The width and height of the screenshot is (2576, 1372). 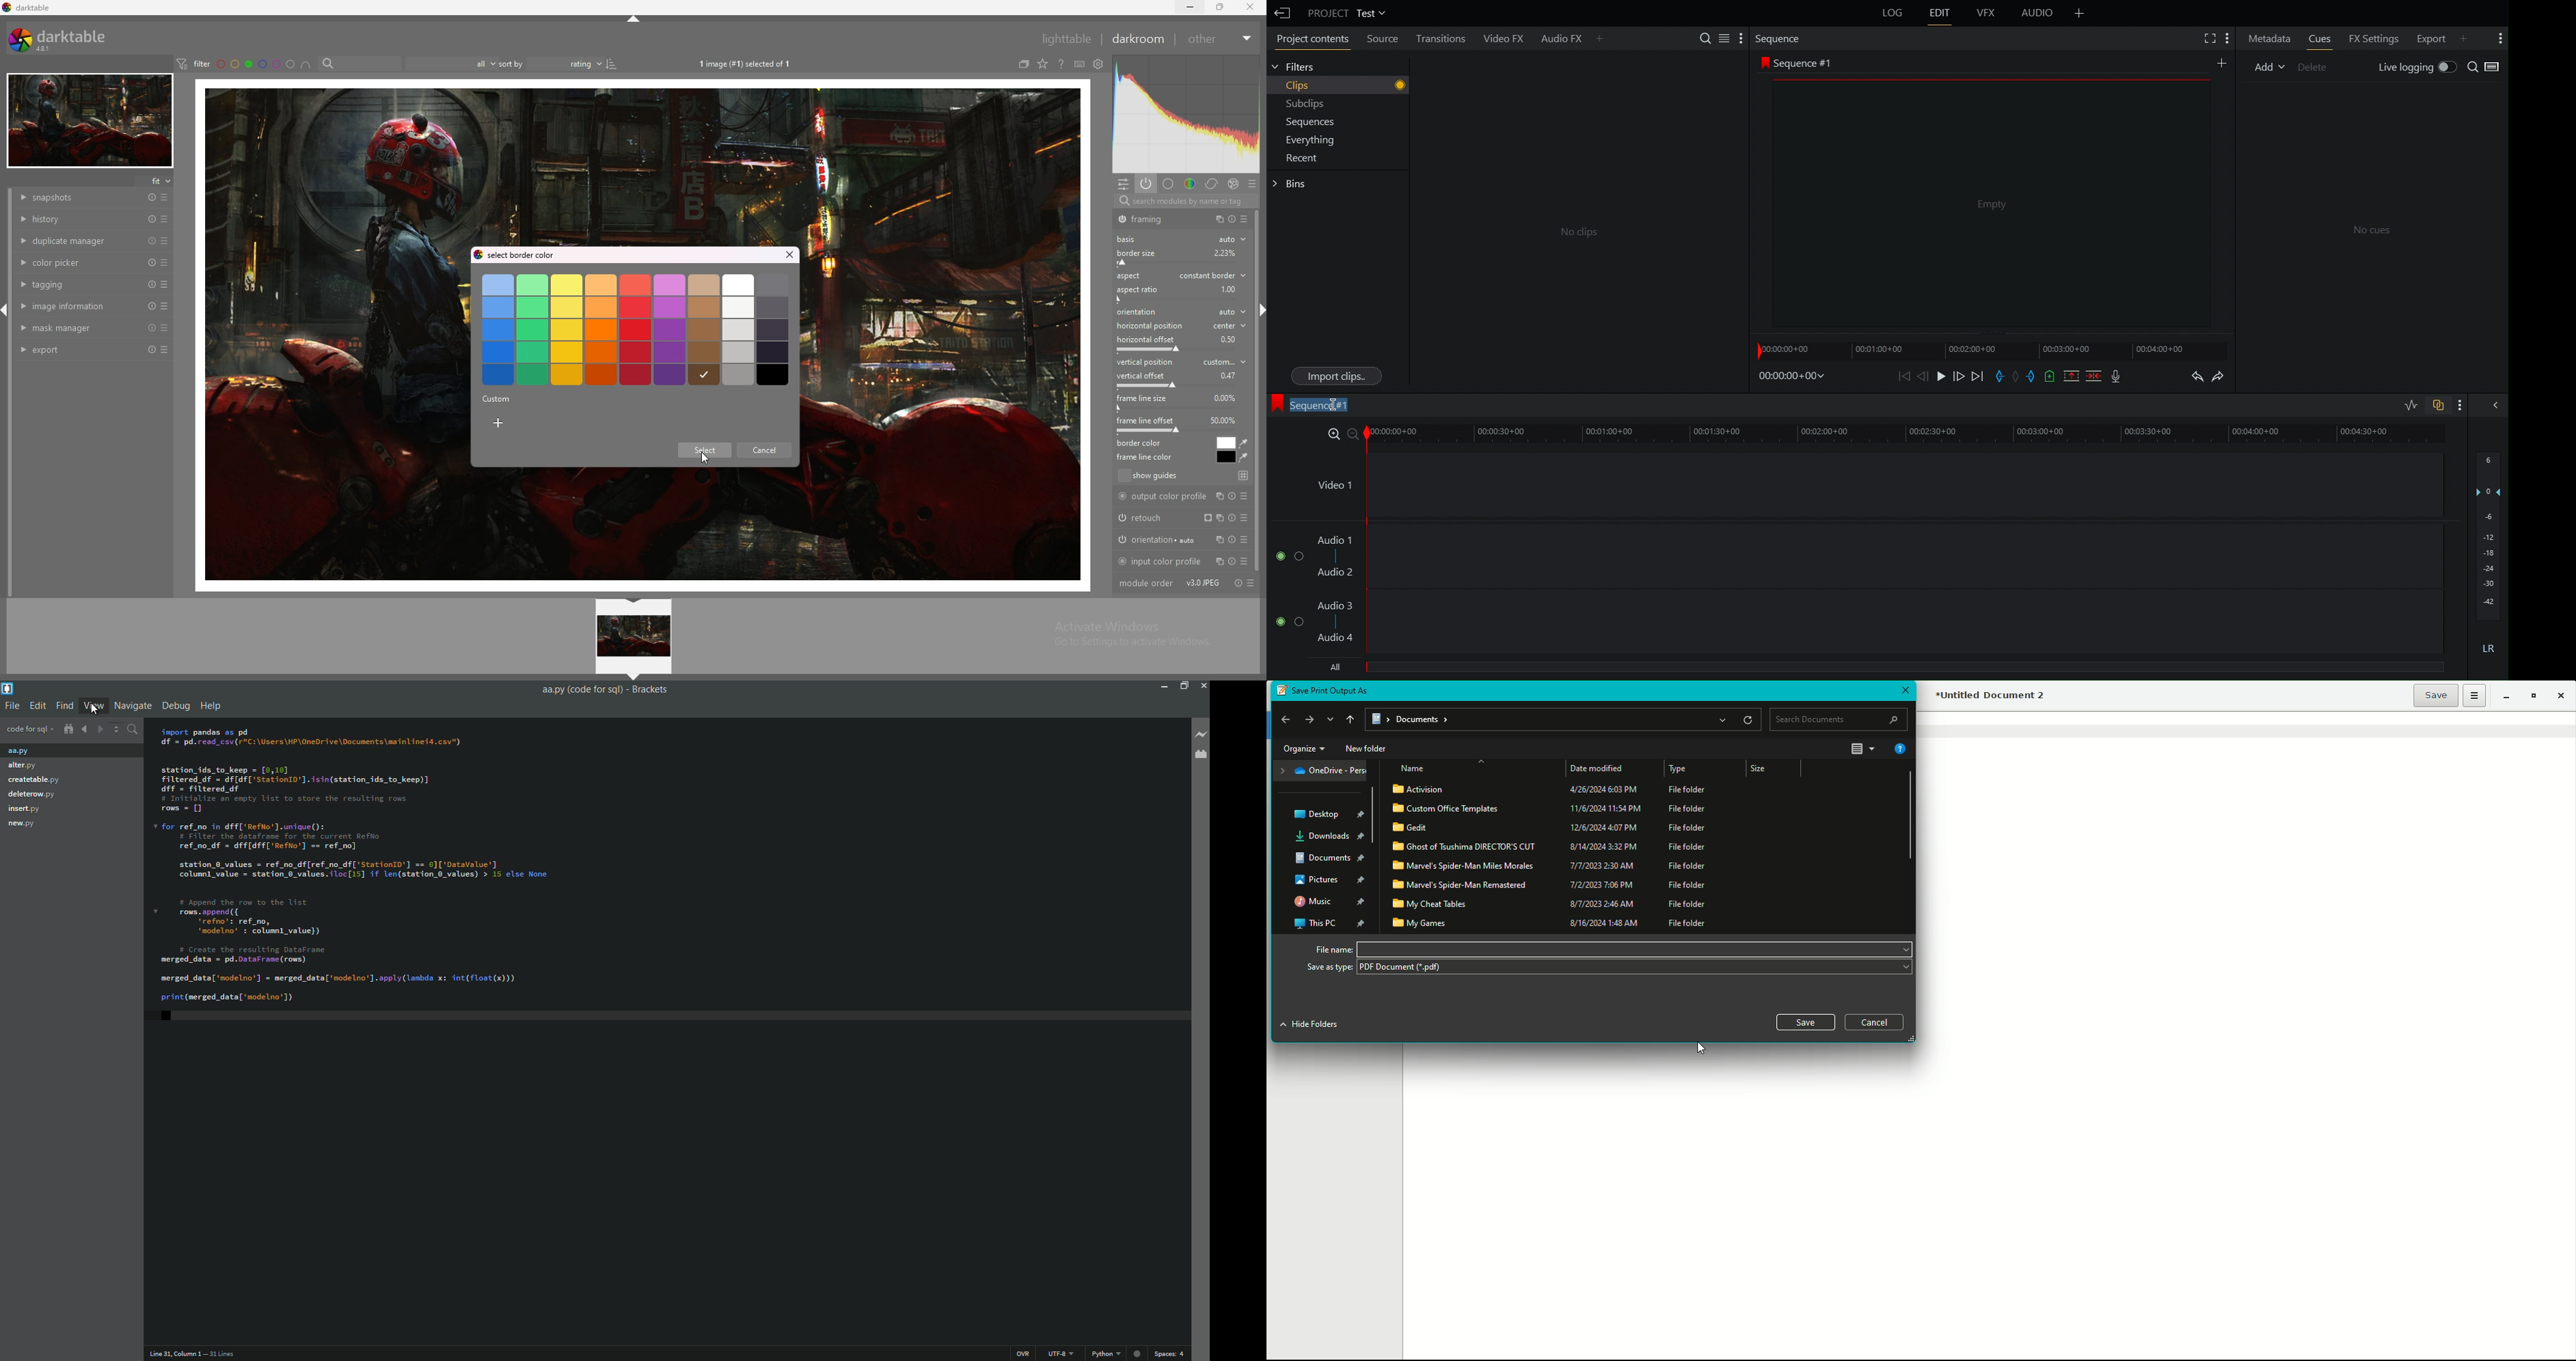 What do you see at coordinates (1226, 442) in the screenshot?
I see `border color` at bounding box center [1226, 442].